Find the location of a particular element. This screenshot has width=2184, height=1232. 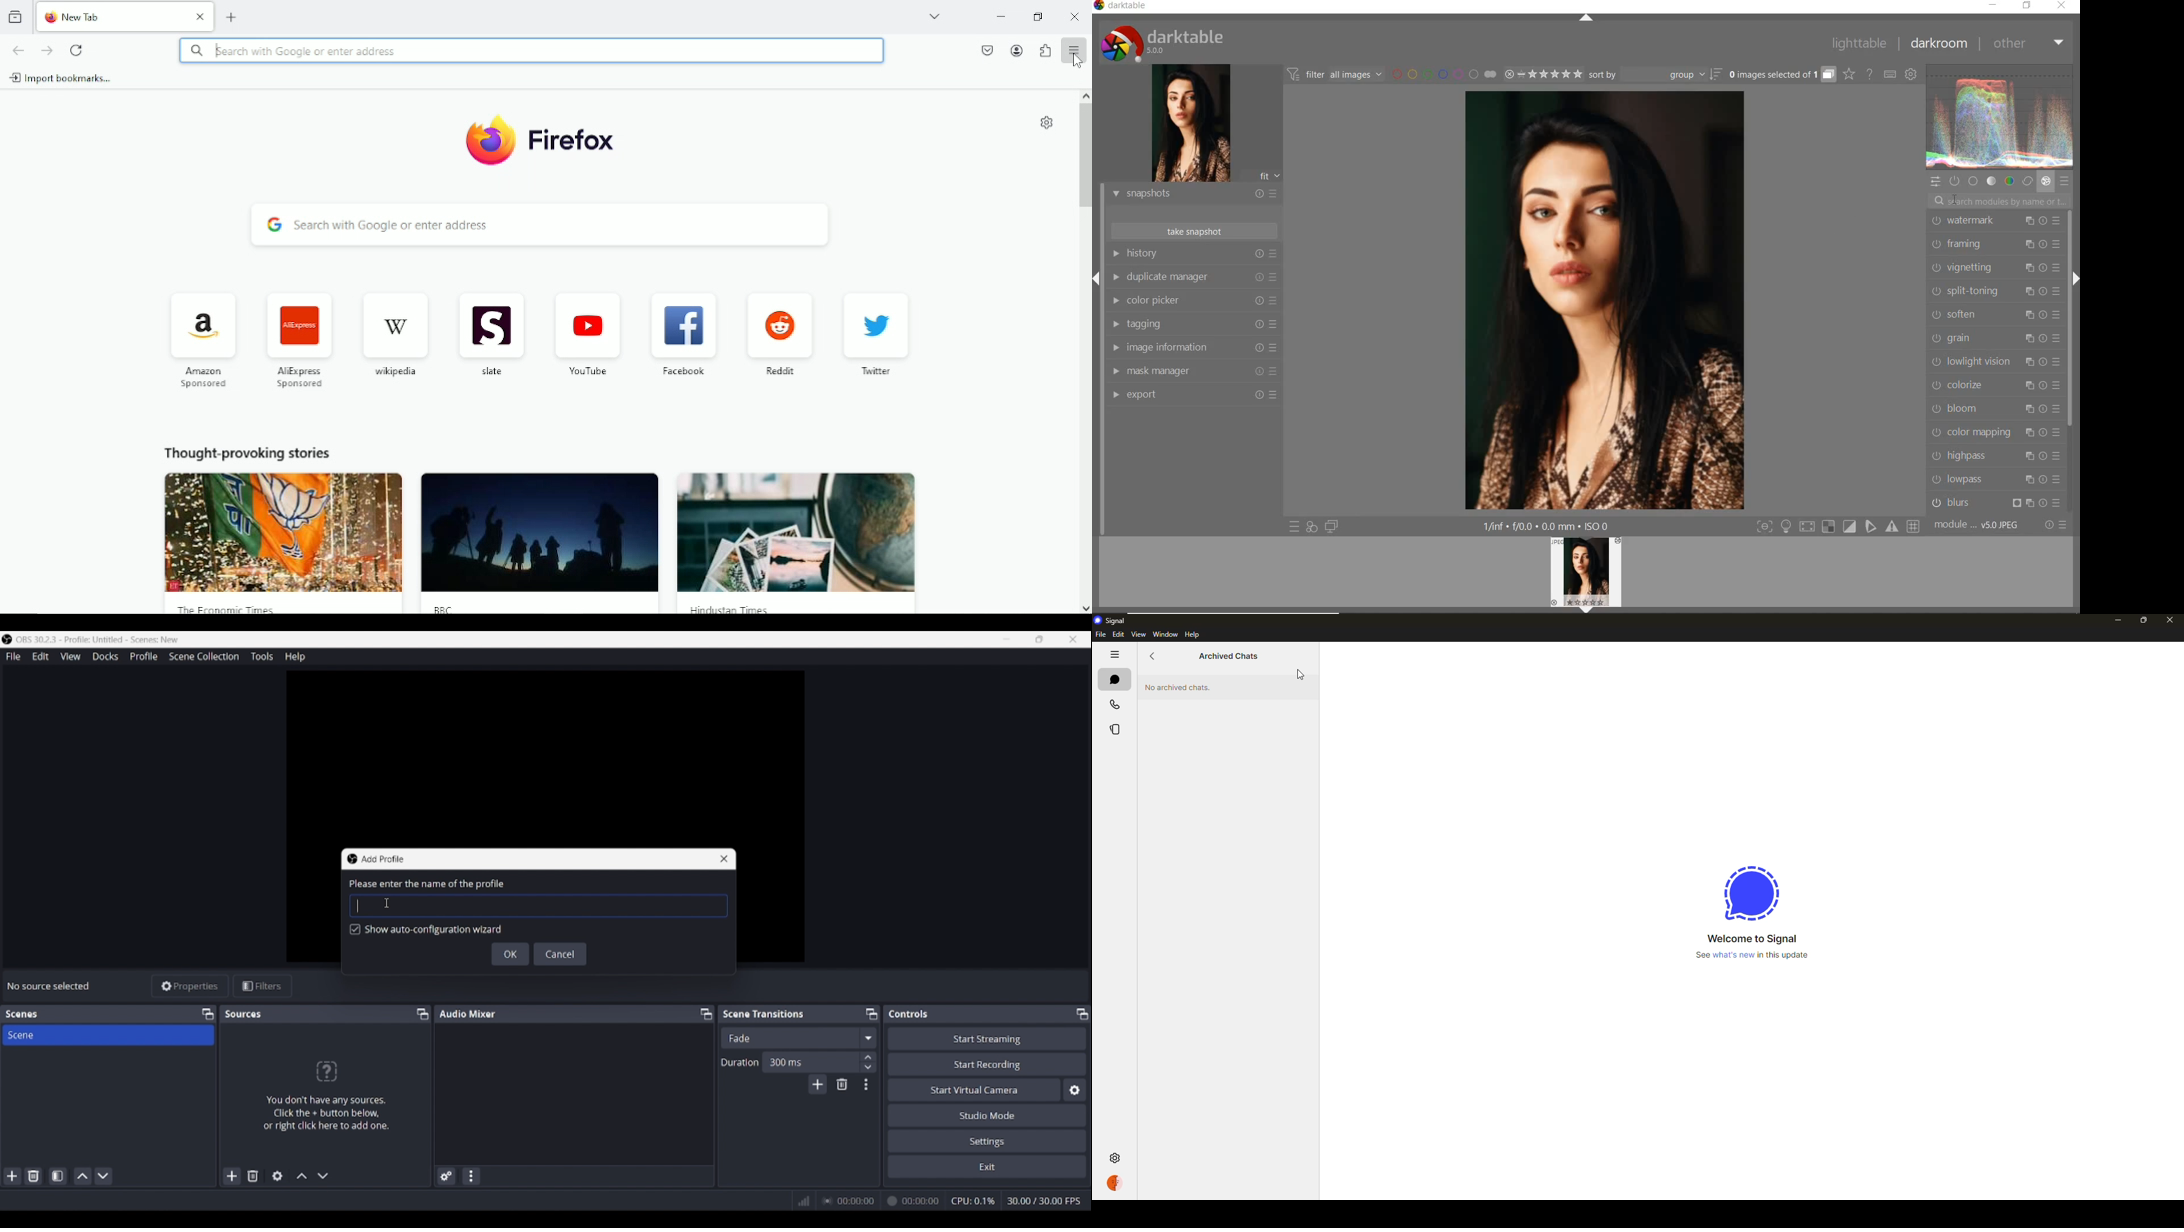

effect is located at coordinates (2046, 182).